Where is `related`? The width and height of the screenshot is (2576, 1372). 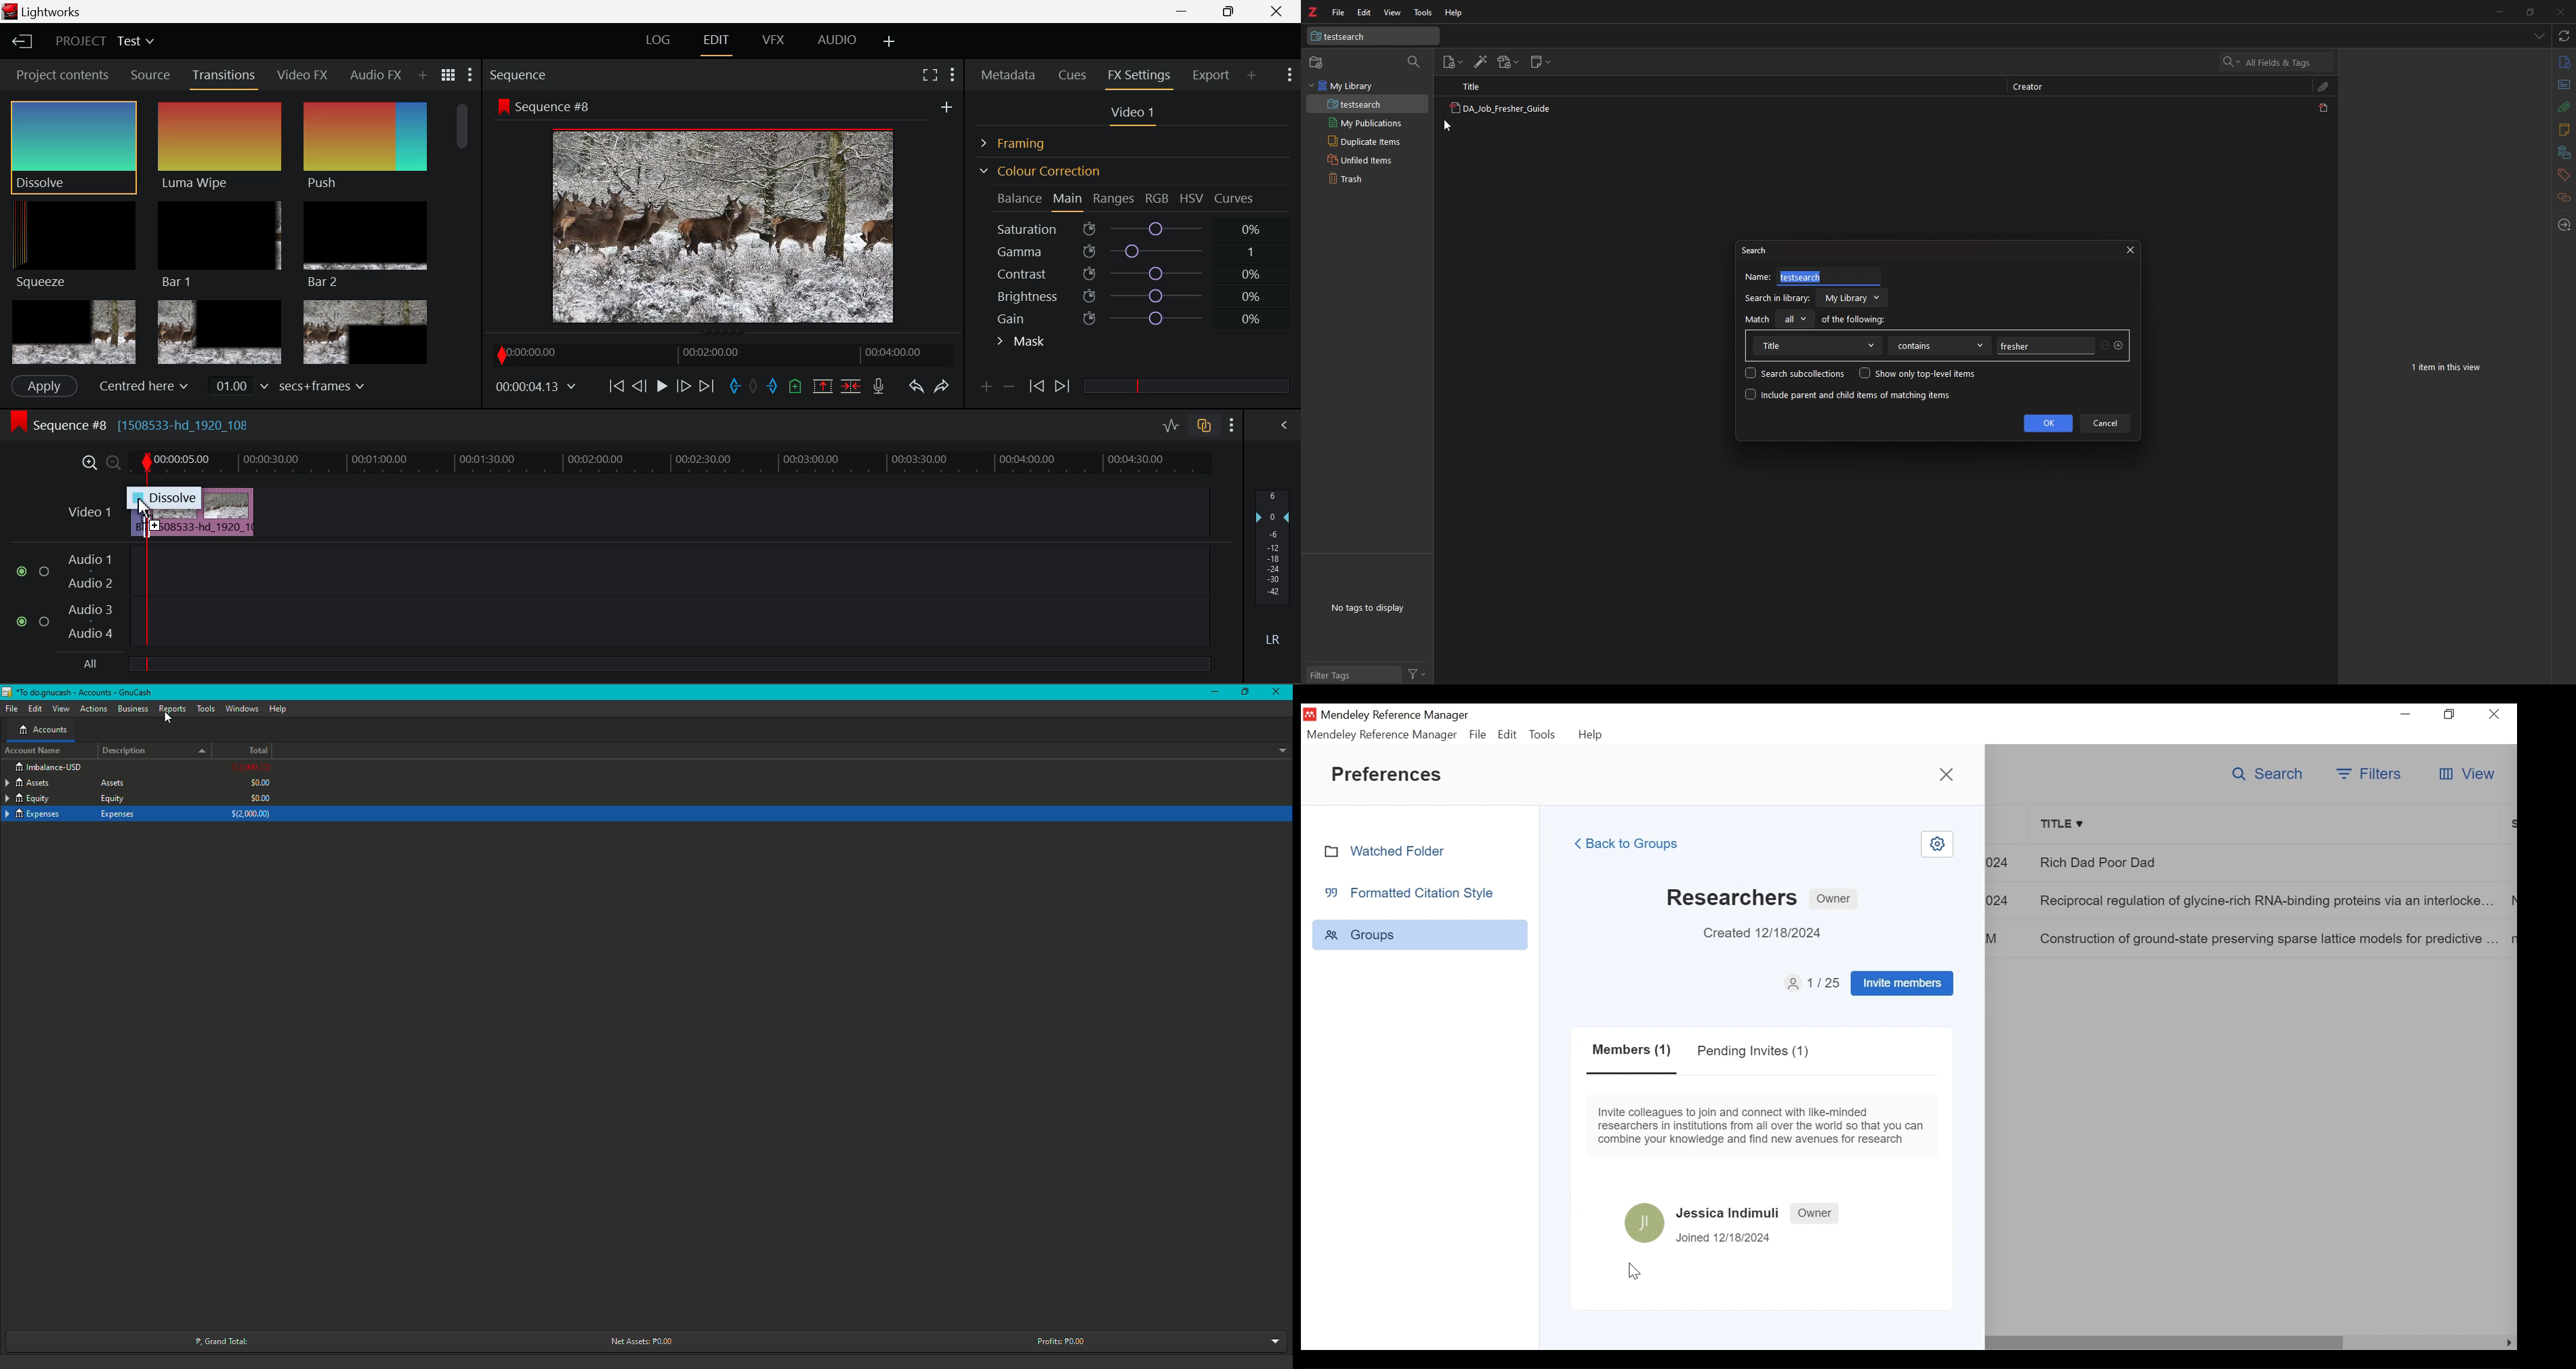 related is located at coordinates (2565, 198).